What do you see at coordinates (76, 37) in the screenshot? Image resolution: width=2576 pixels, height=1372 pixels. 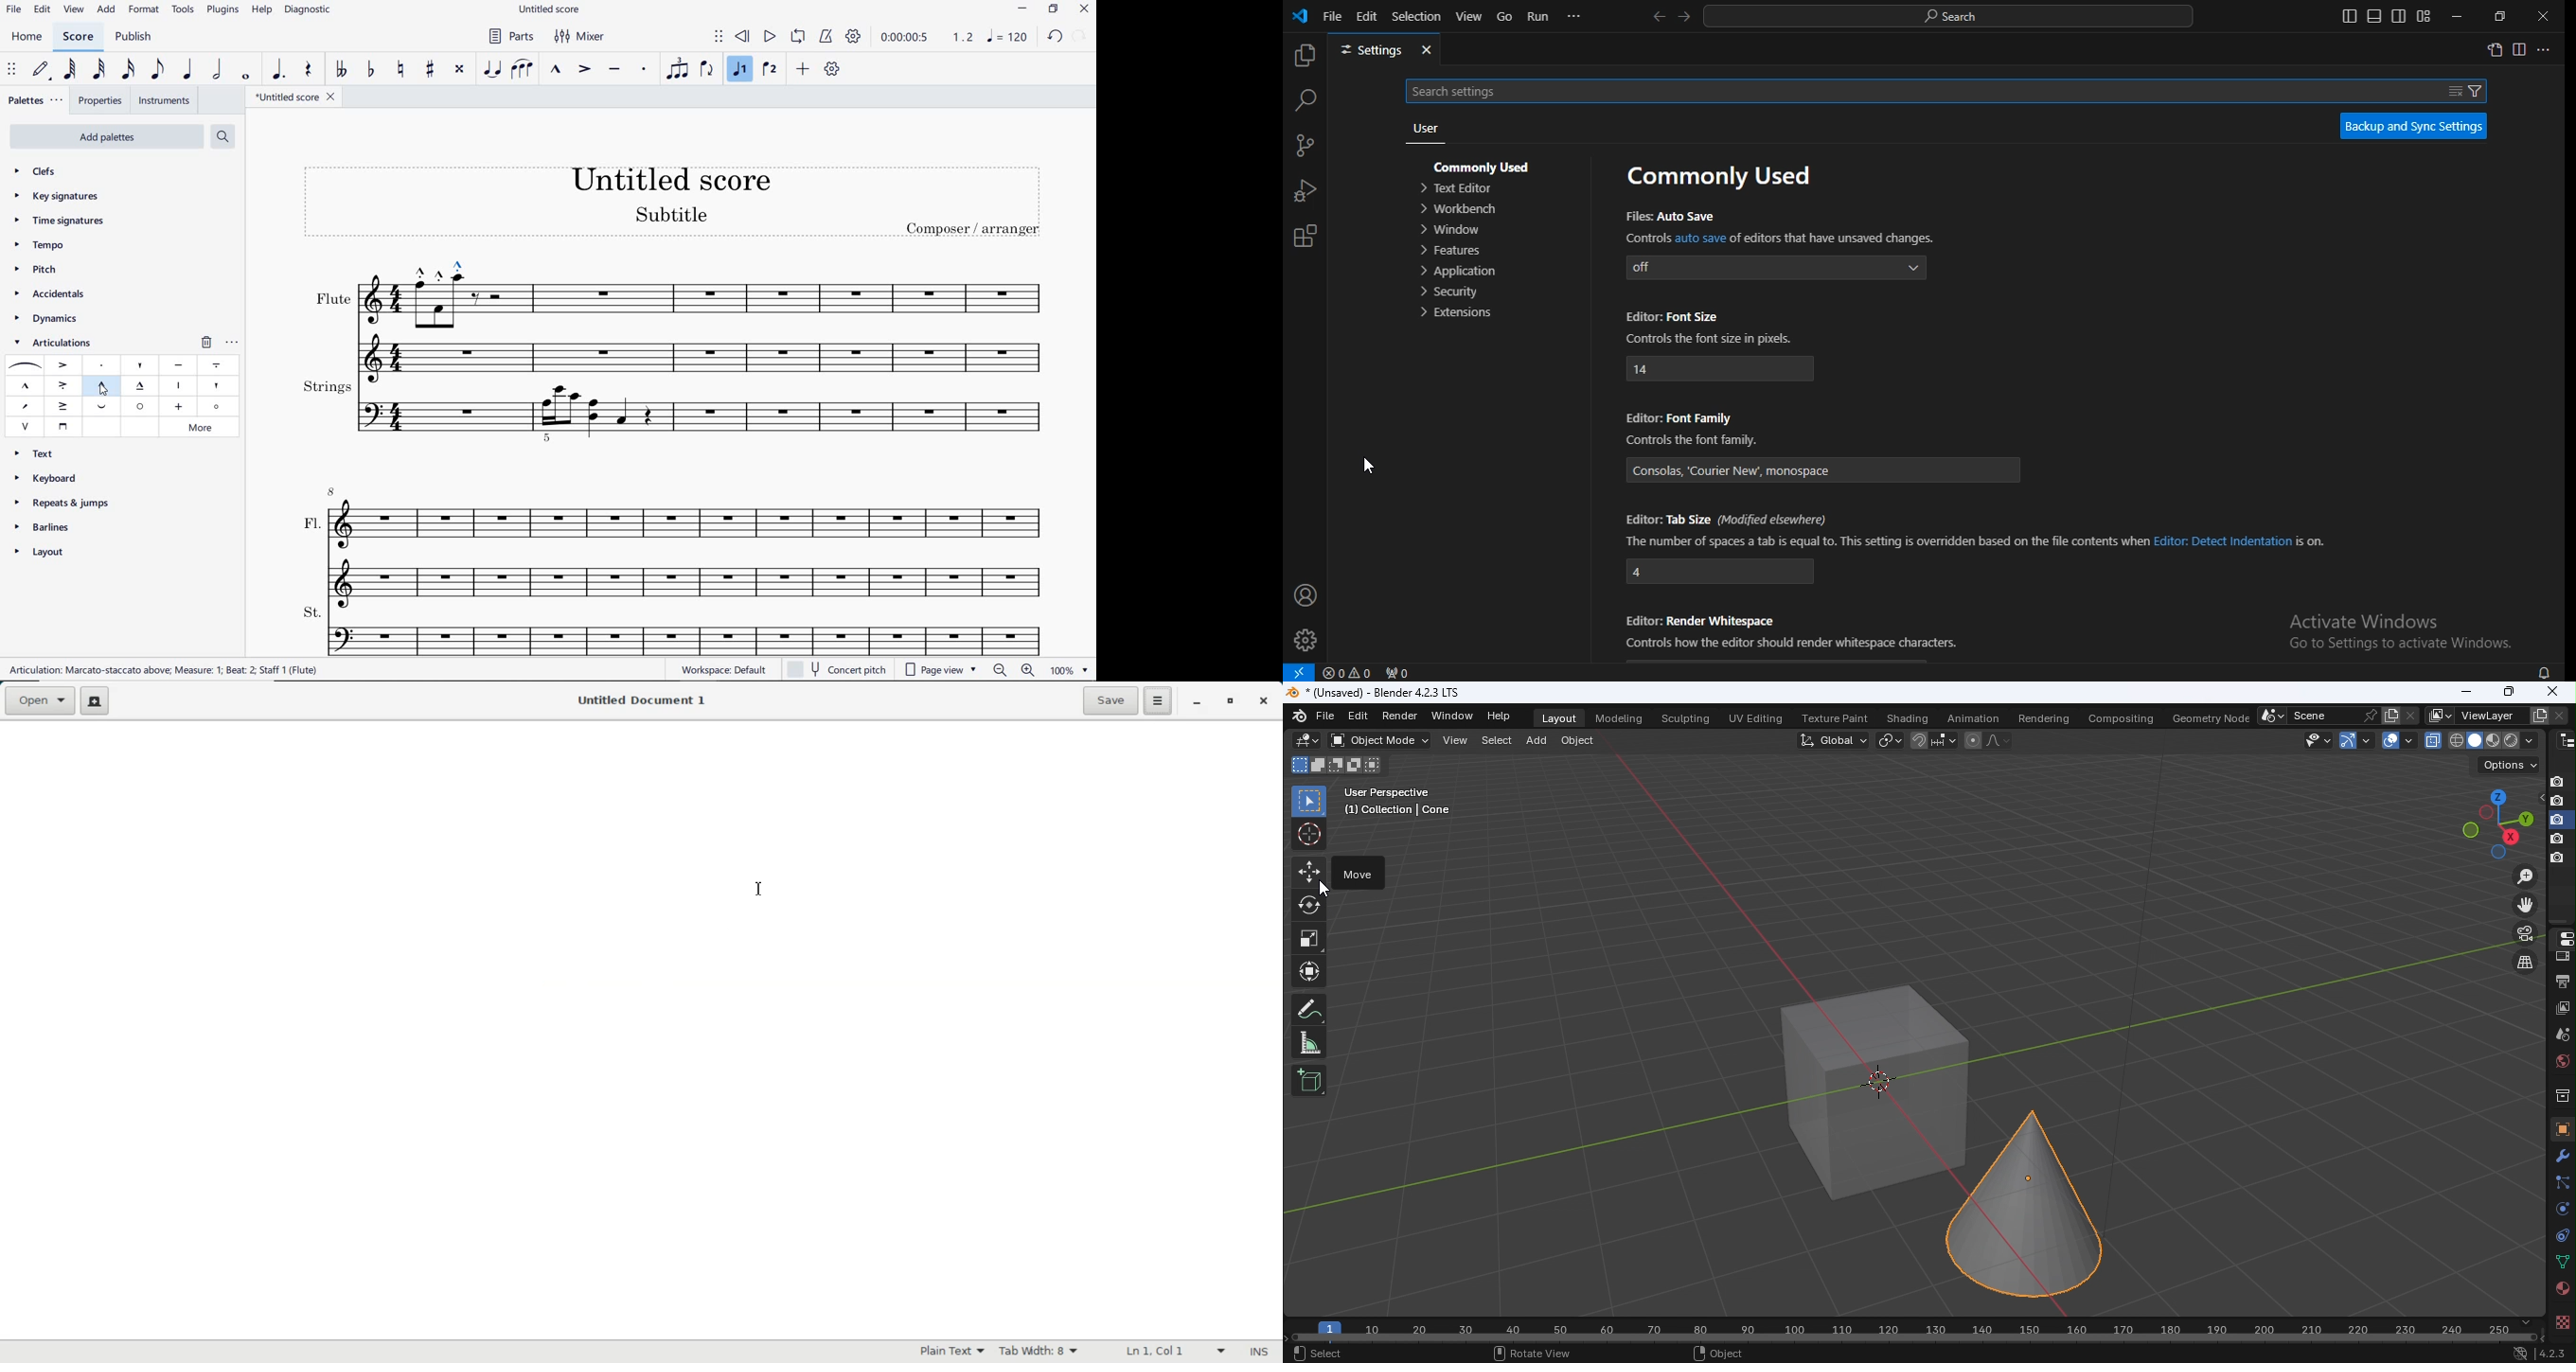 I see `score` at bounding box center [76, 37].